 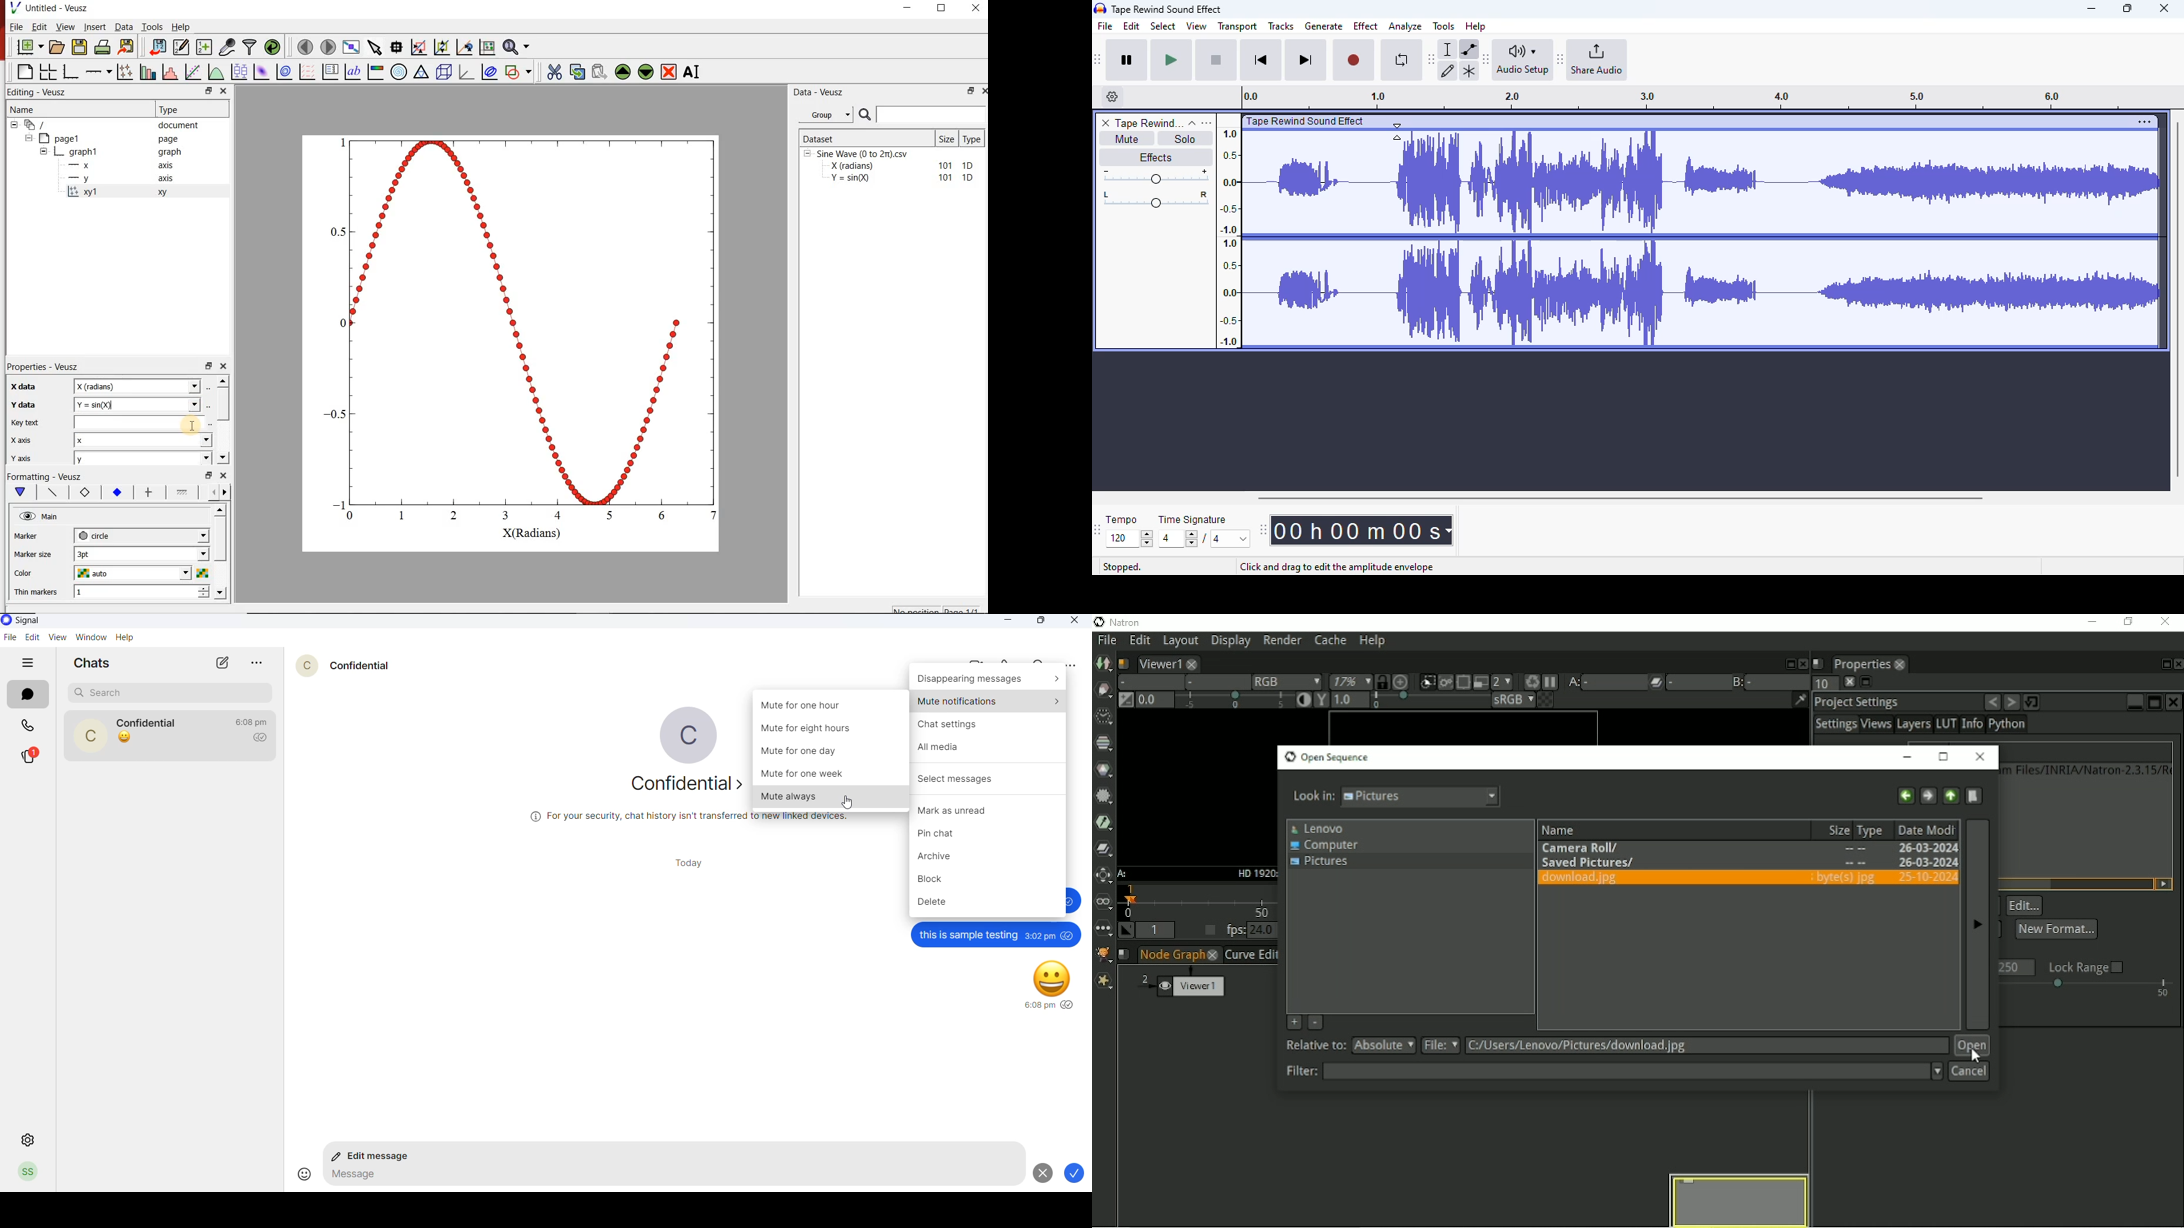 I want to click on plot key, so click(x=331, y=71).